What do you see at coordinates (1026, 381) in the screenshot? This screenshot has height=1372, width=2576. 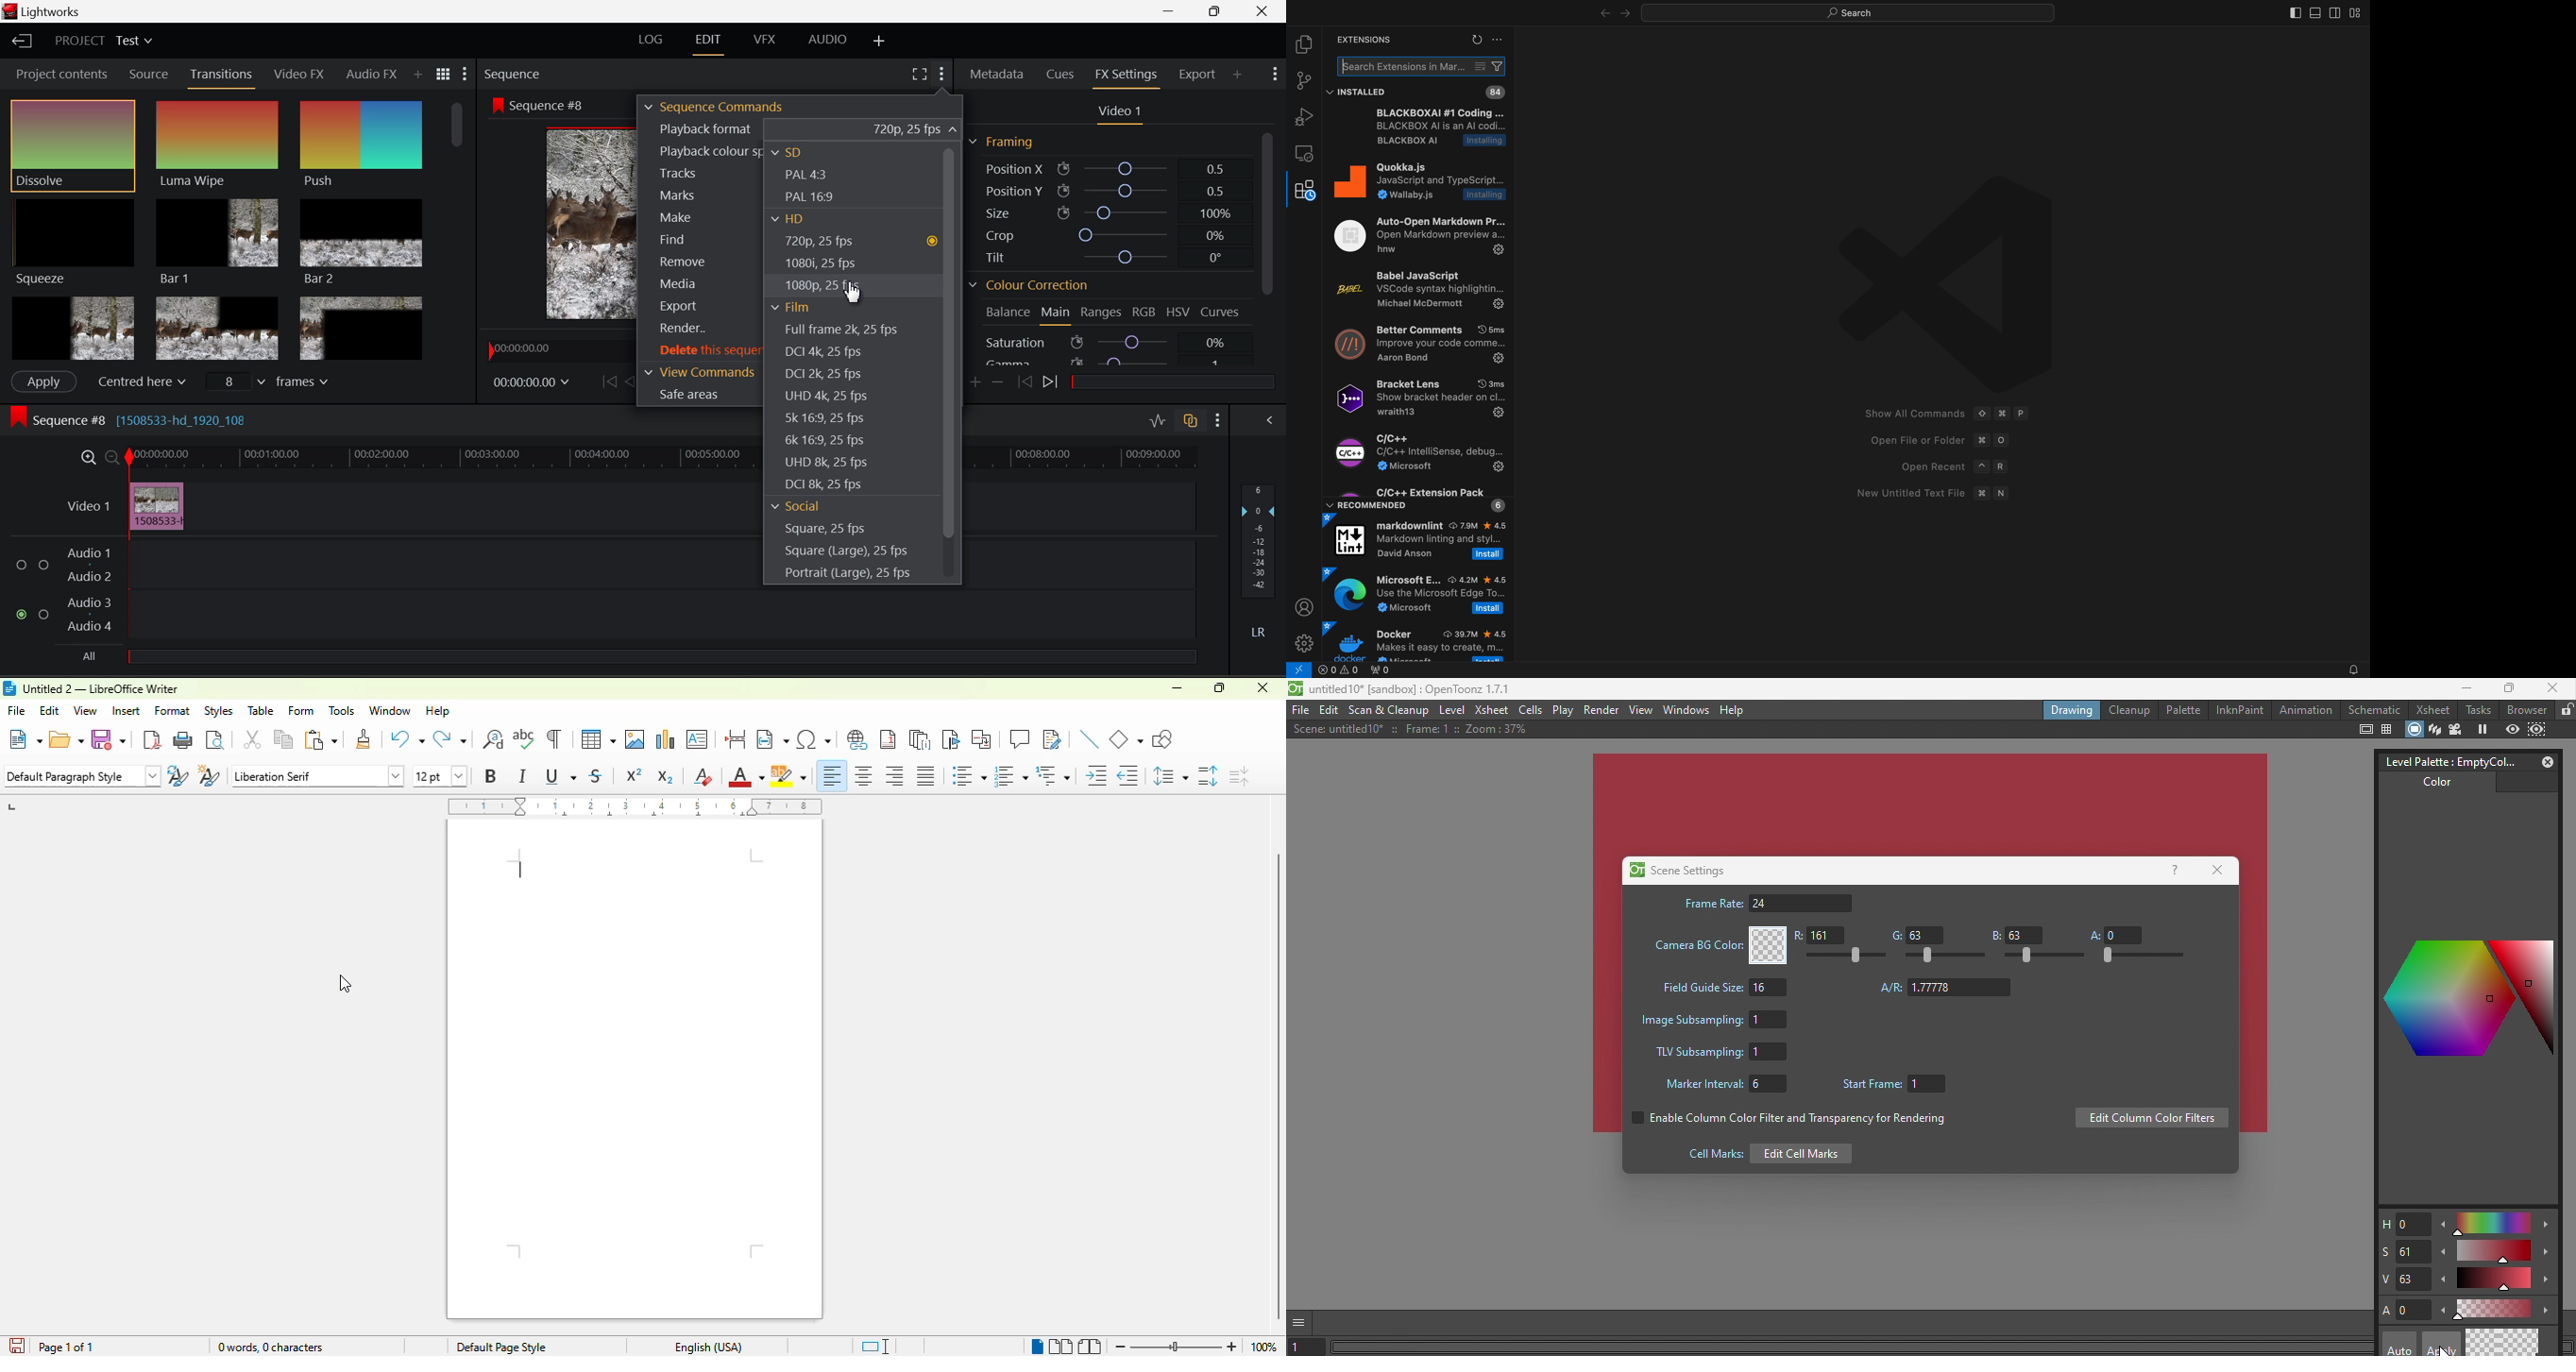 I see `Previous keyframe` at bounding box center [1026, 381].